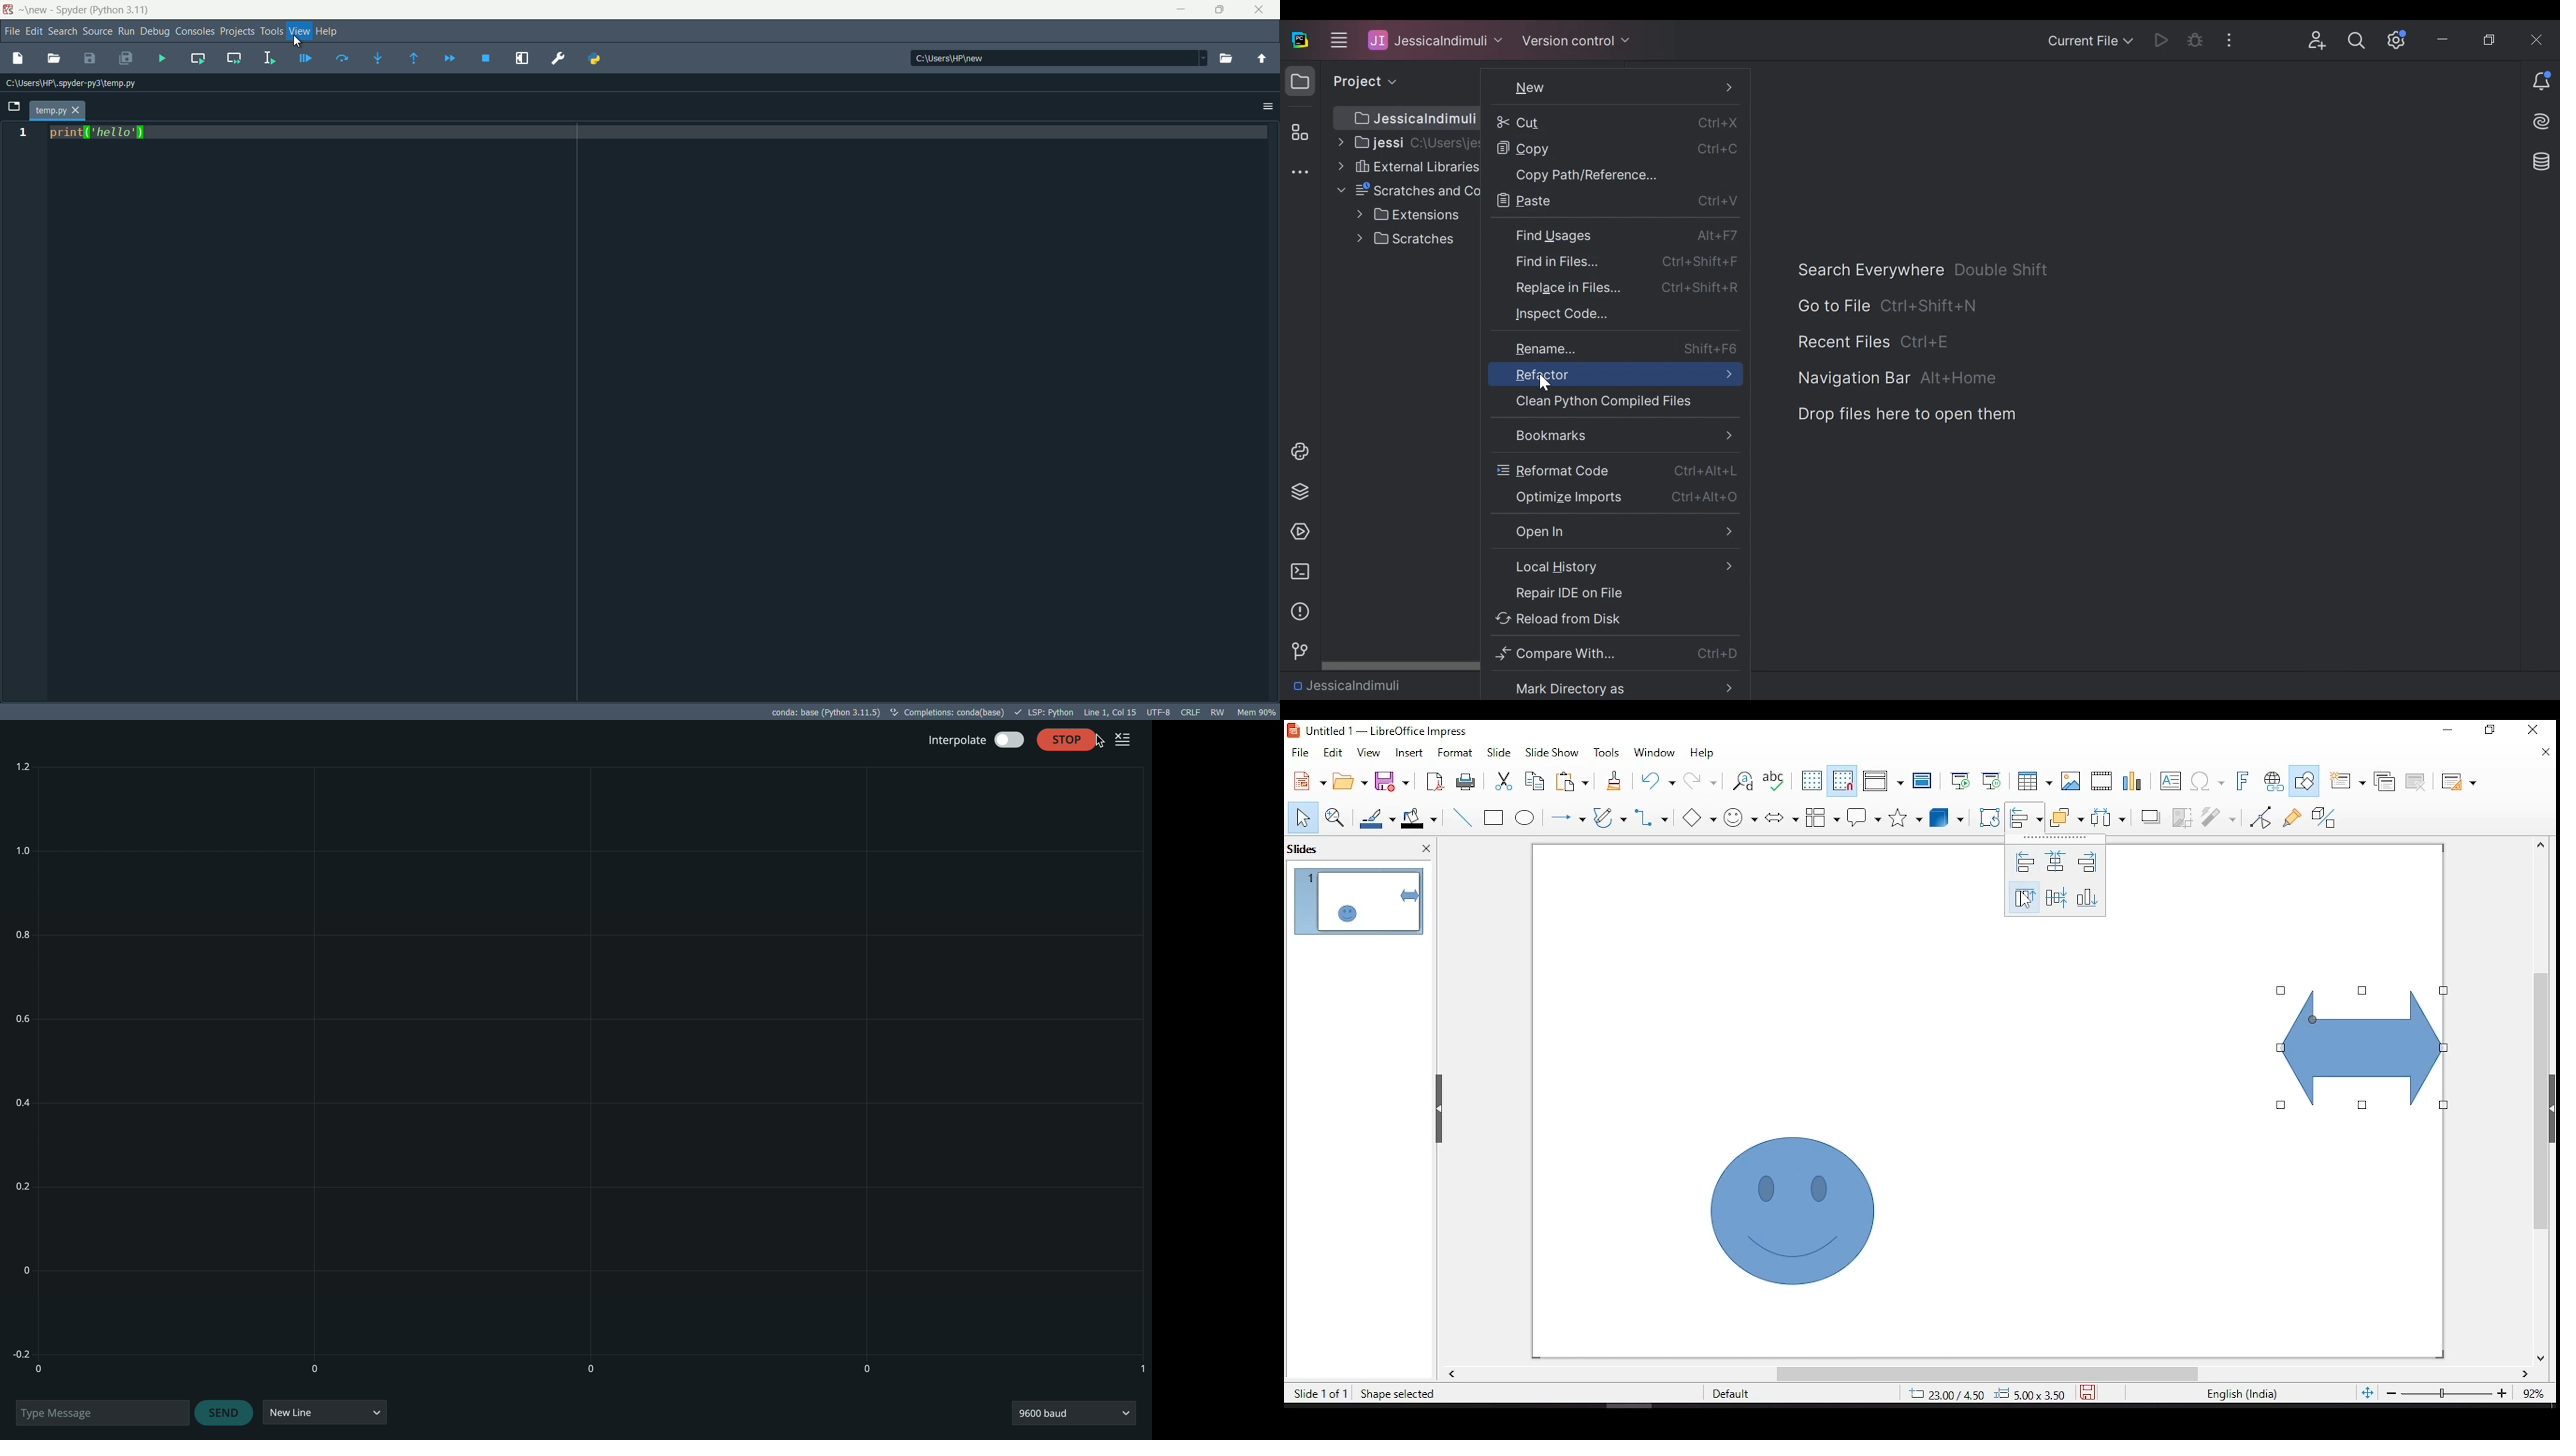 This screenshot has height=1456, width=2576. Describe the element at coordinates (1602, 314) in the screenshot. I see `Inspect Code` at that location.